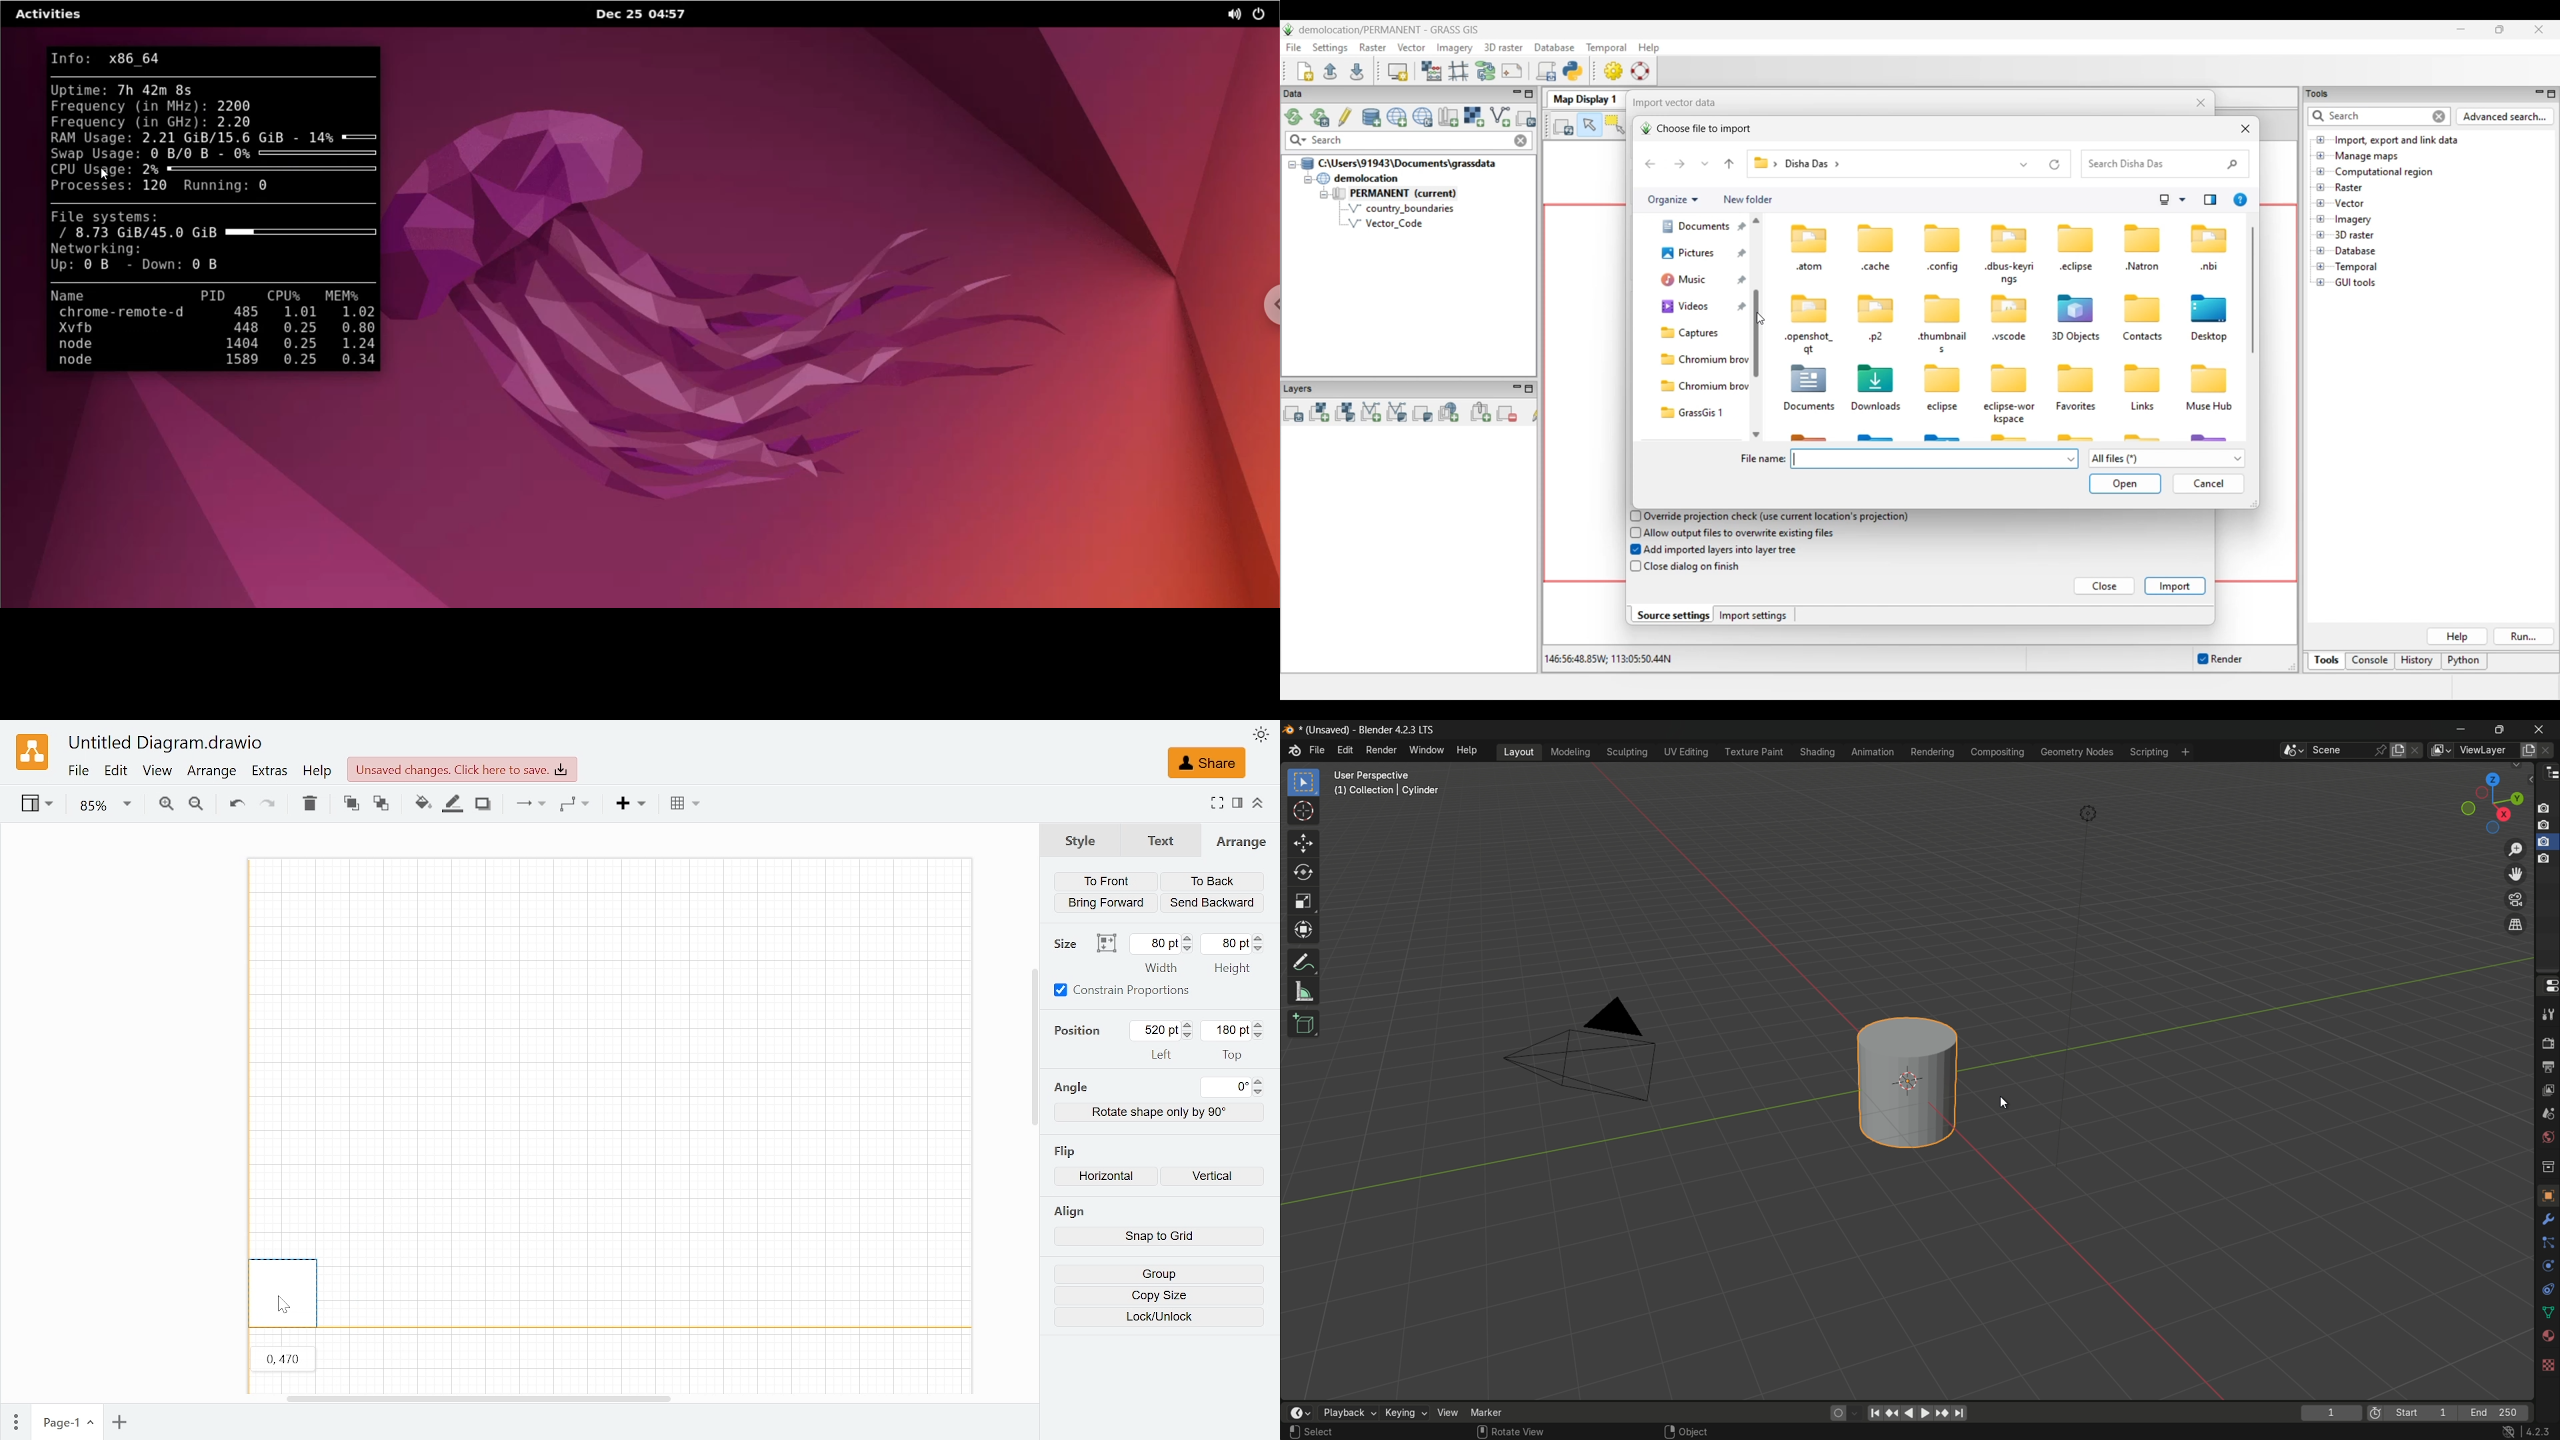 This screenshot has height=1456, width=2576. I want to click on FUllscreen, so click(1216, 805).